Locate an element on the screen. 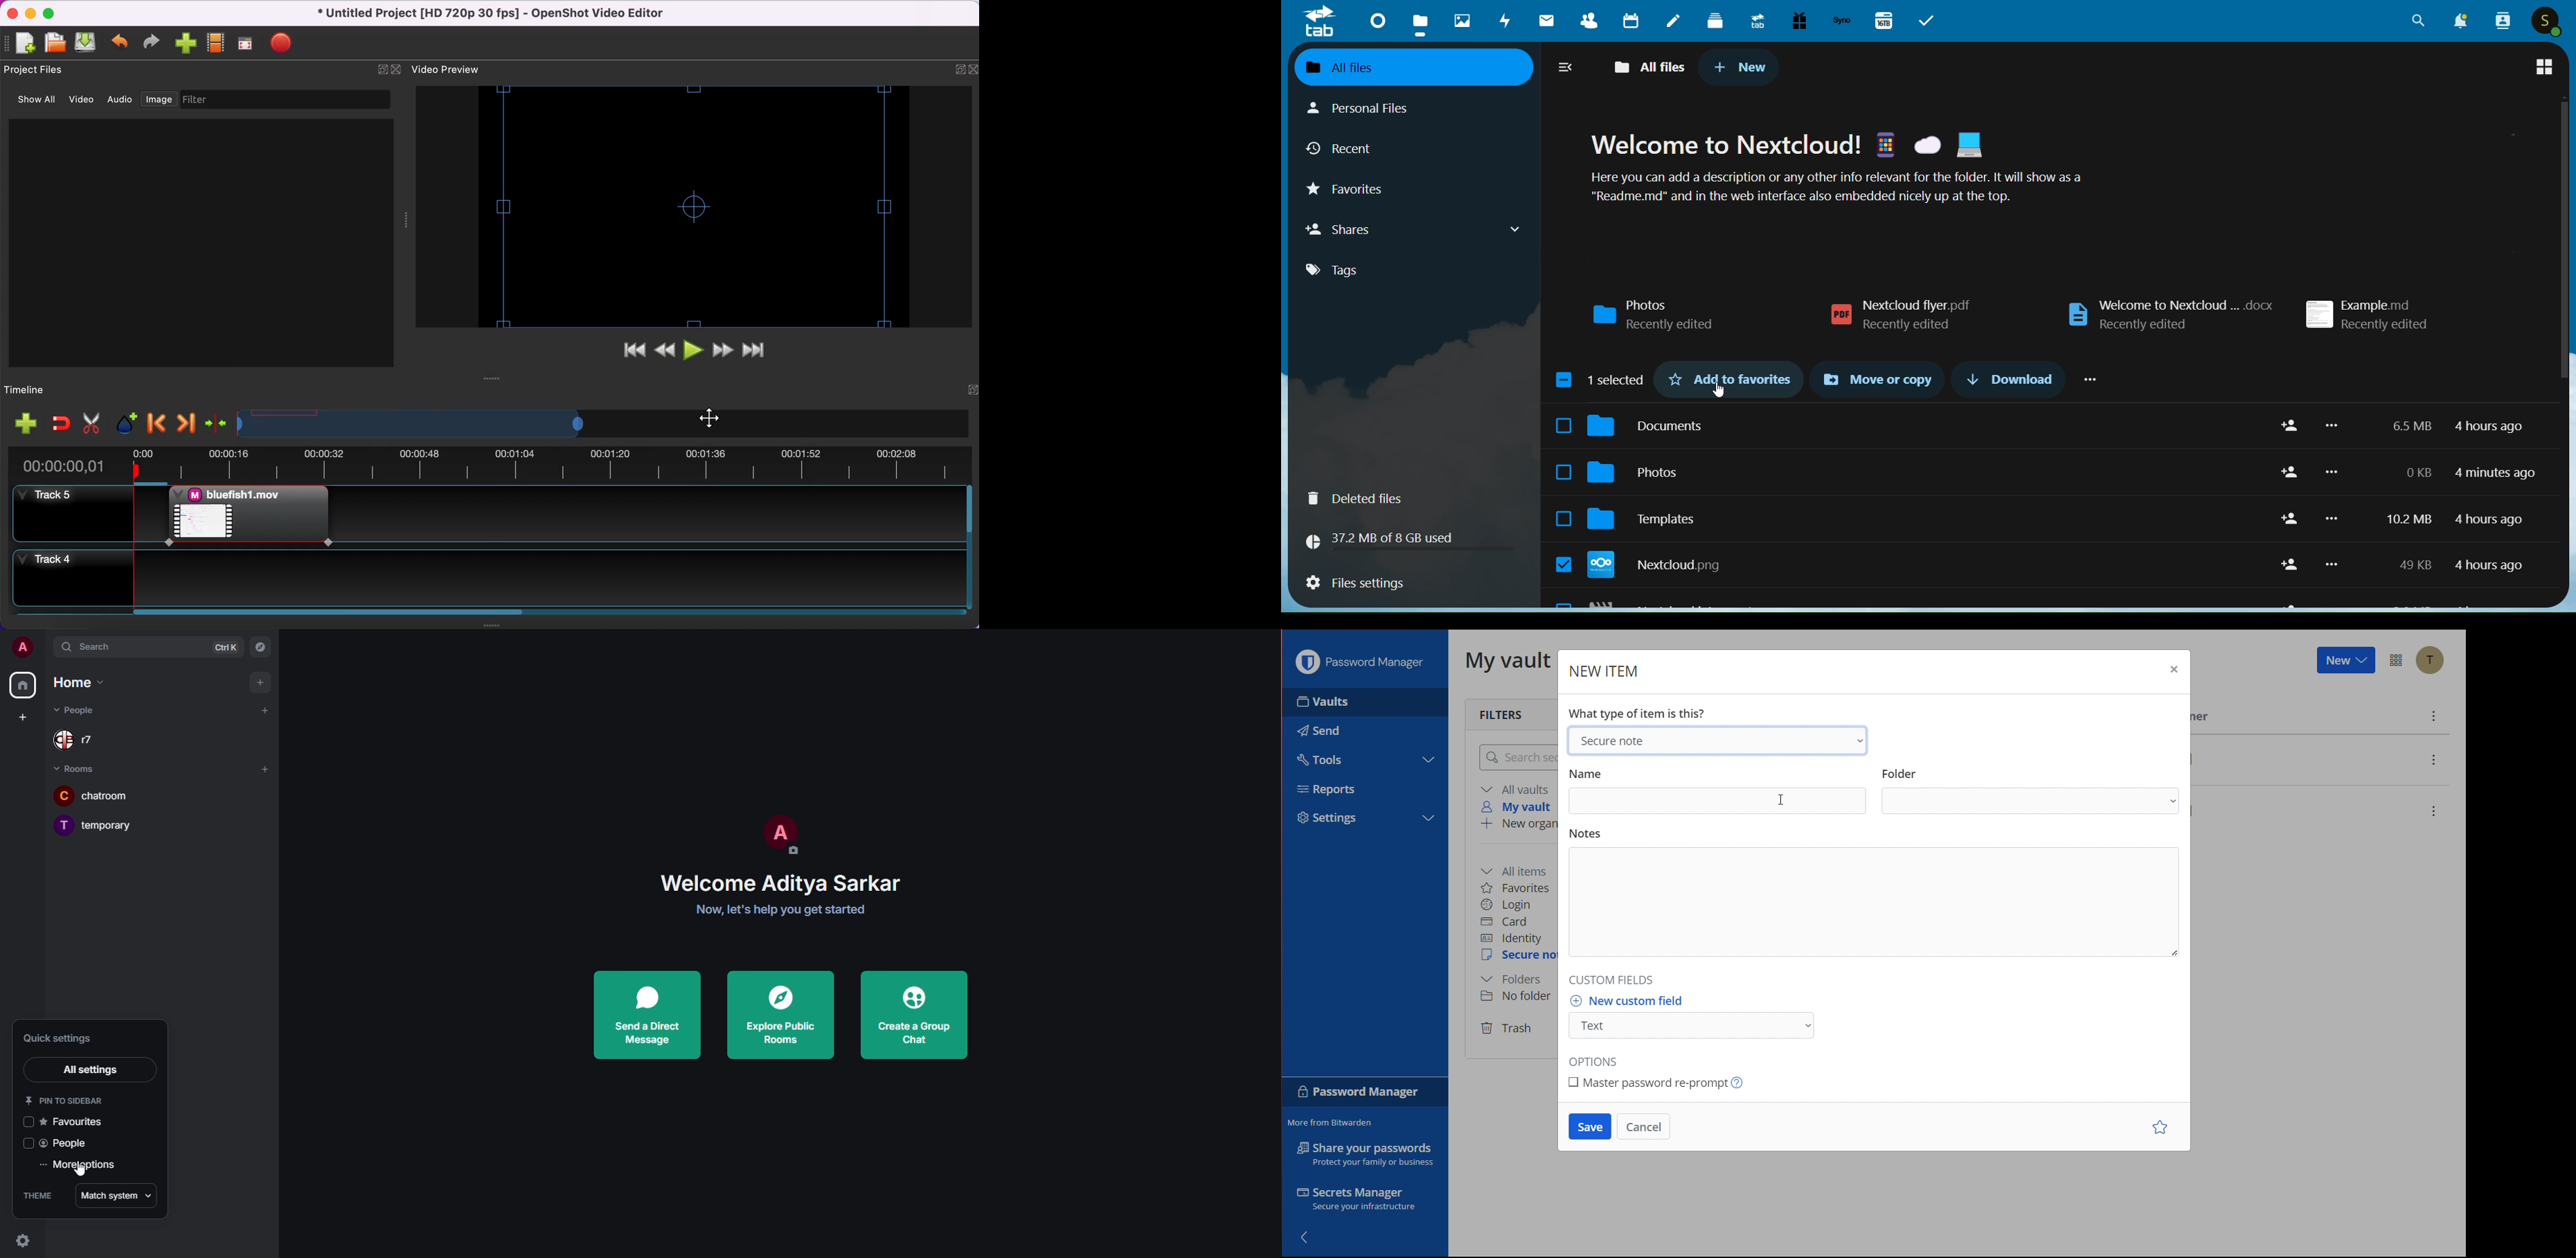 Image resolution: width=2576 pixels, height=1260 pixels. collapse/expand is located at coordinates (1565, 69).